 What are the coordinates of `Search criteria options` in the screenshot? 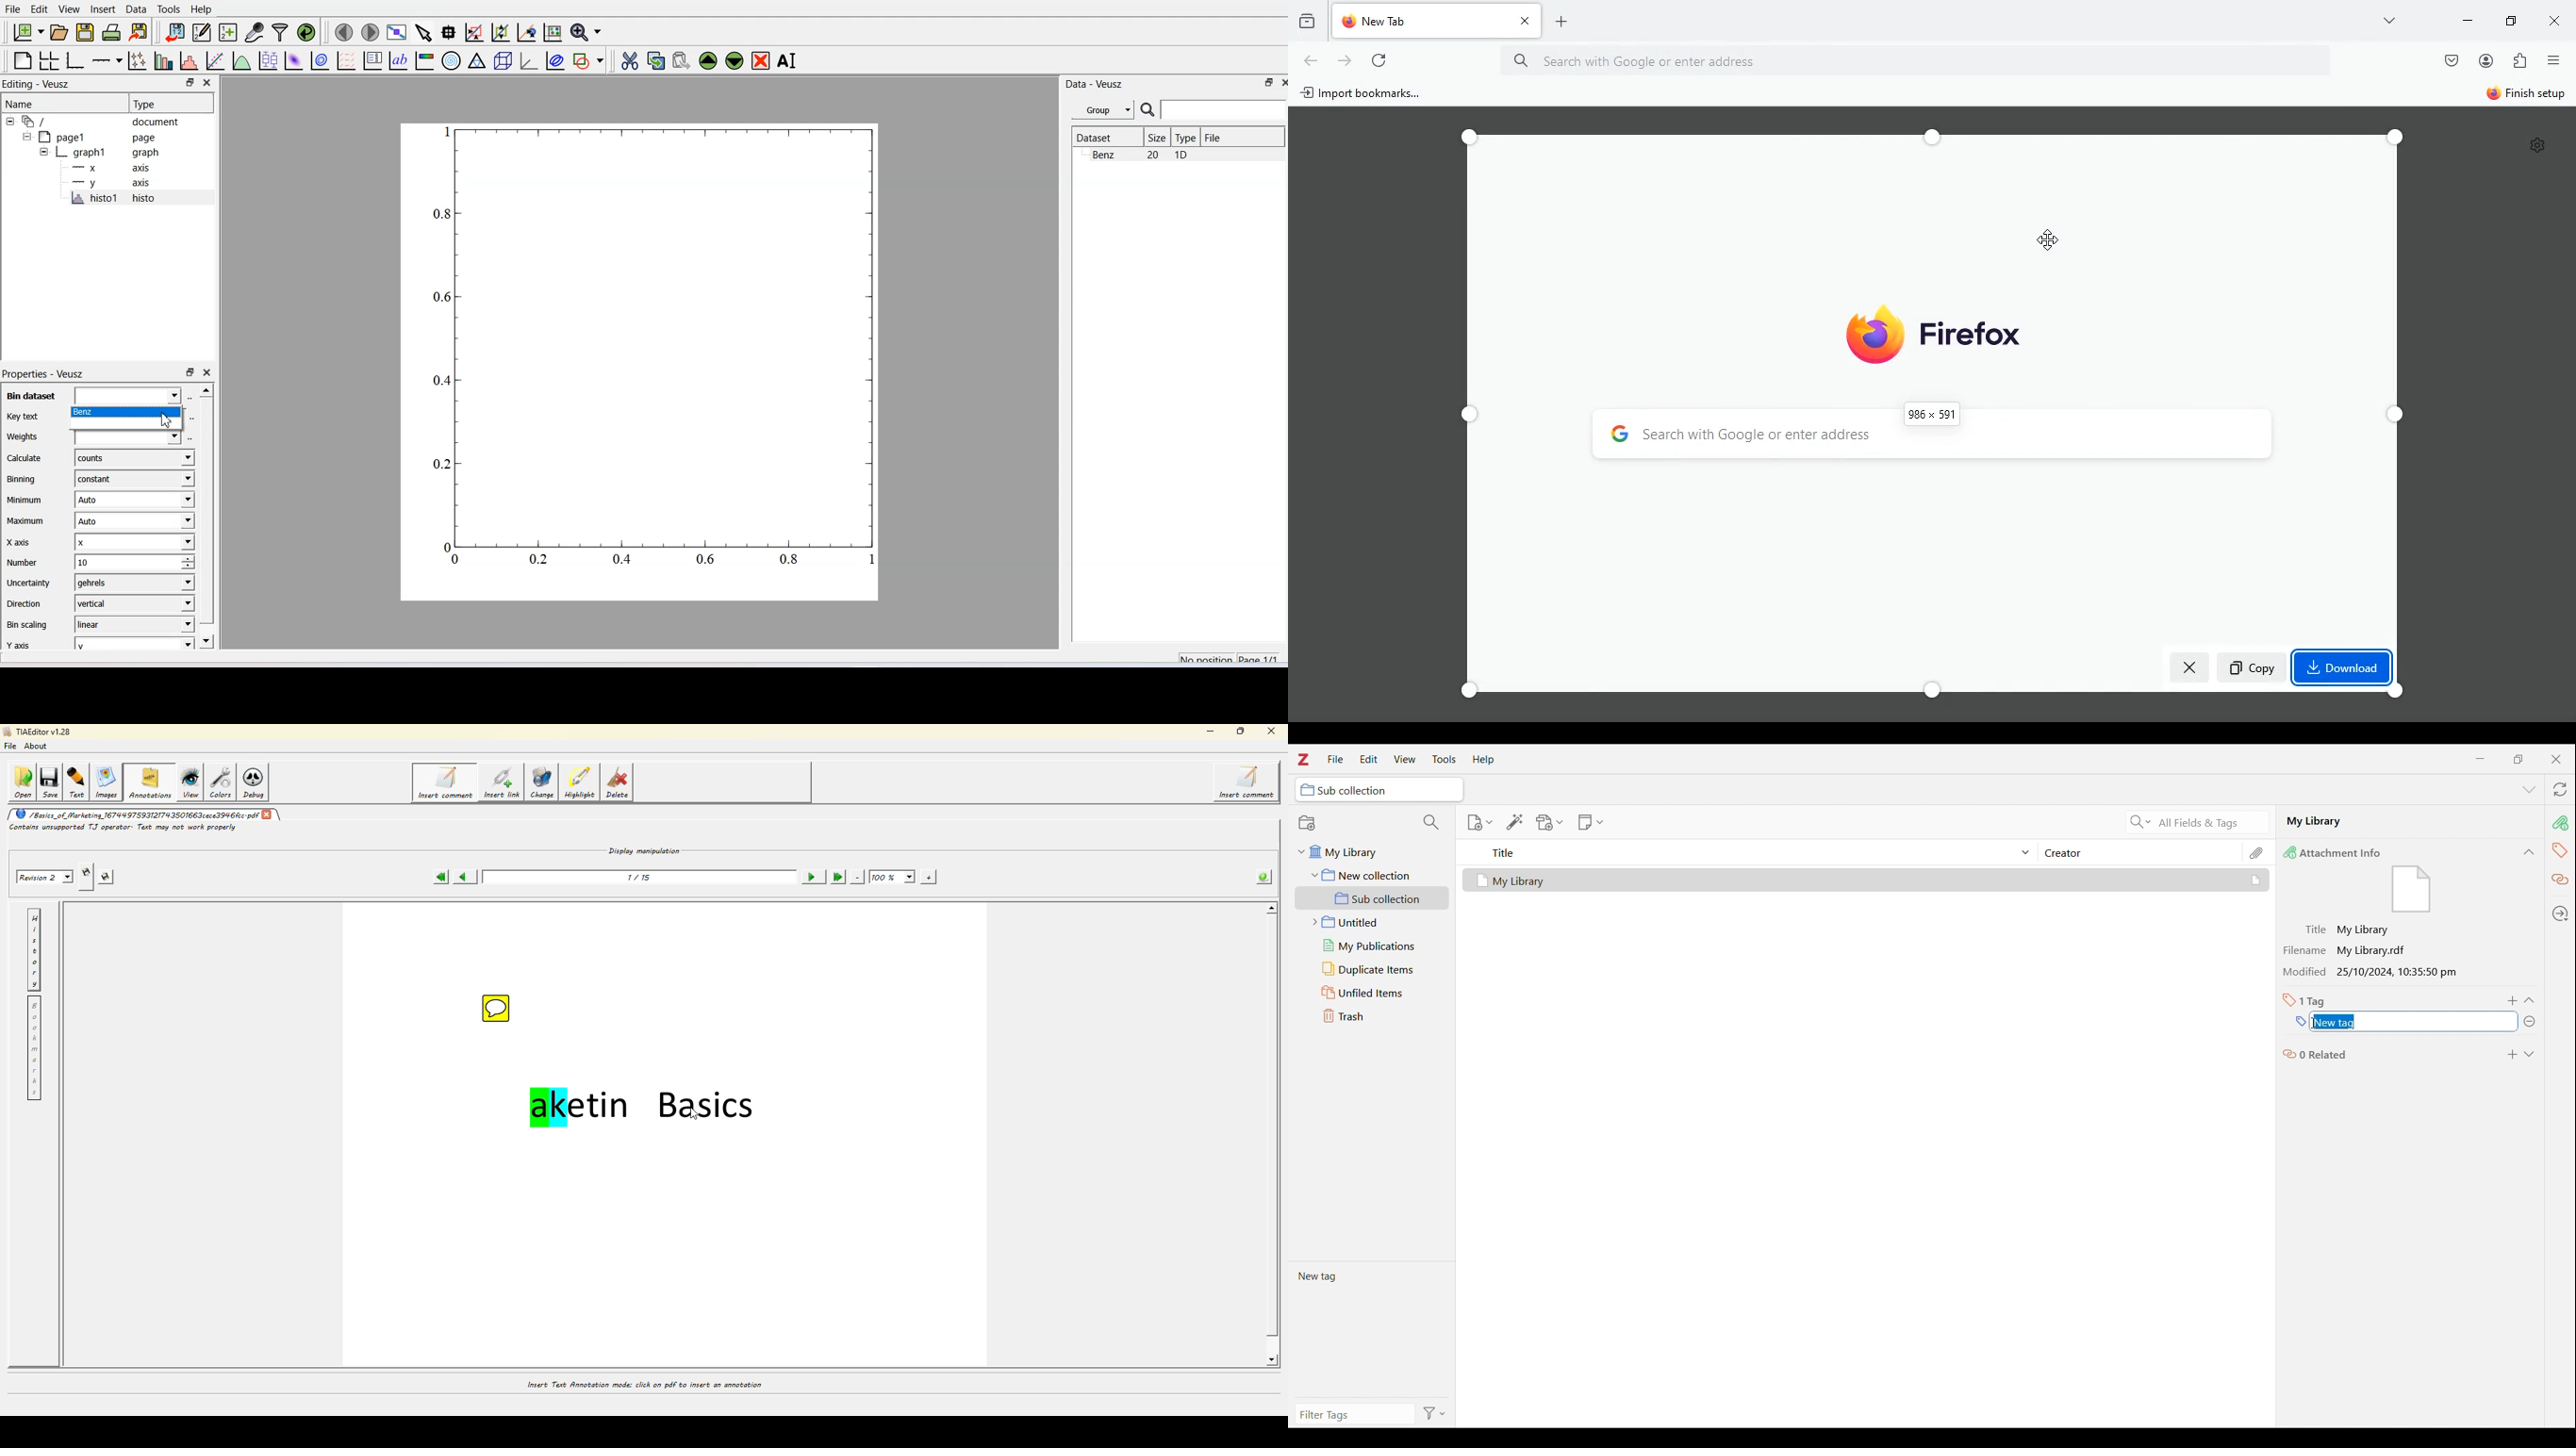 It's located at (2141, 821).